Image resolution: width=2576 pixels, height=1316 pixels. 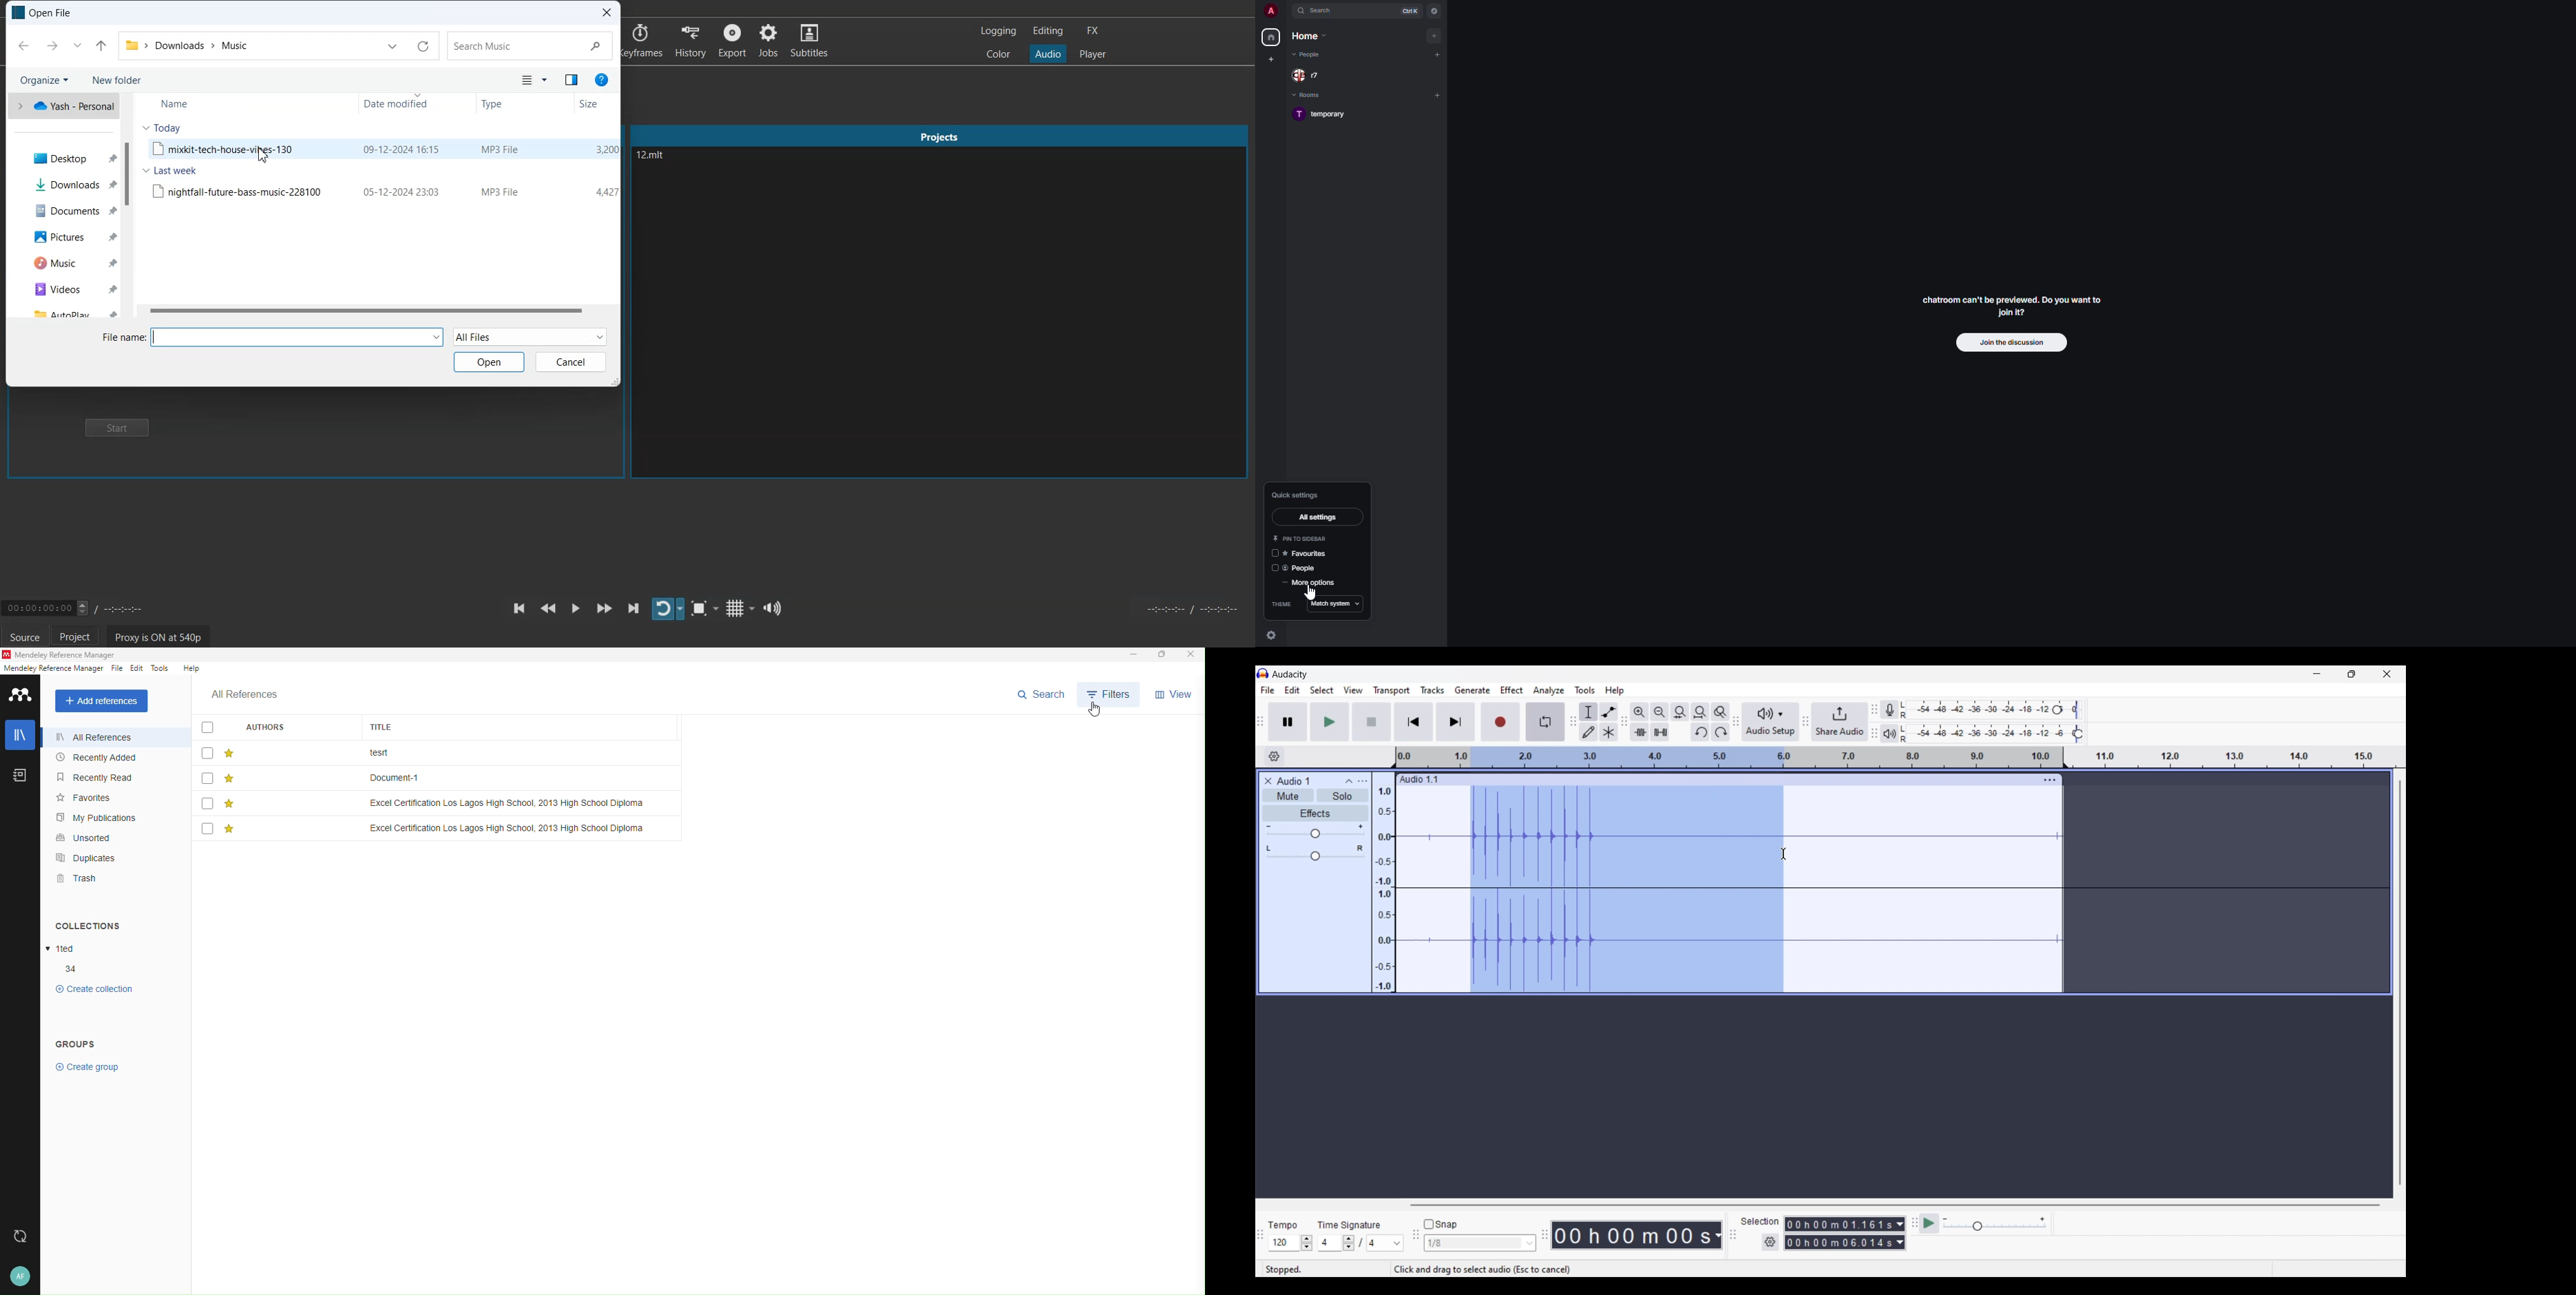 I want to click on match system, so click(x=1336, y=604).